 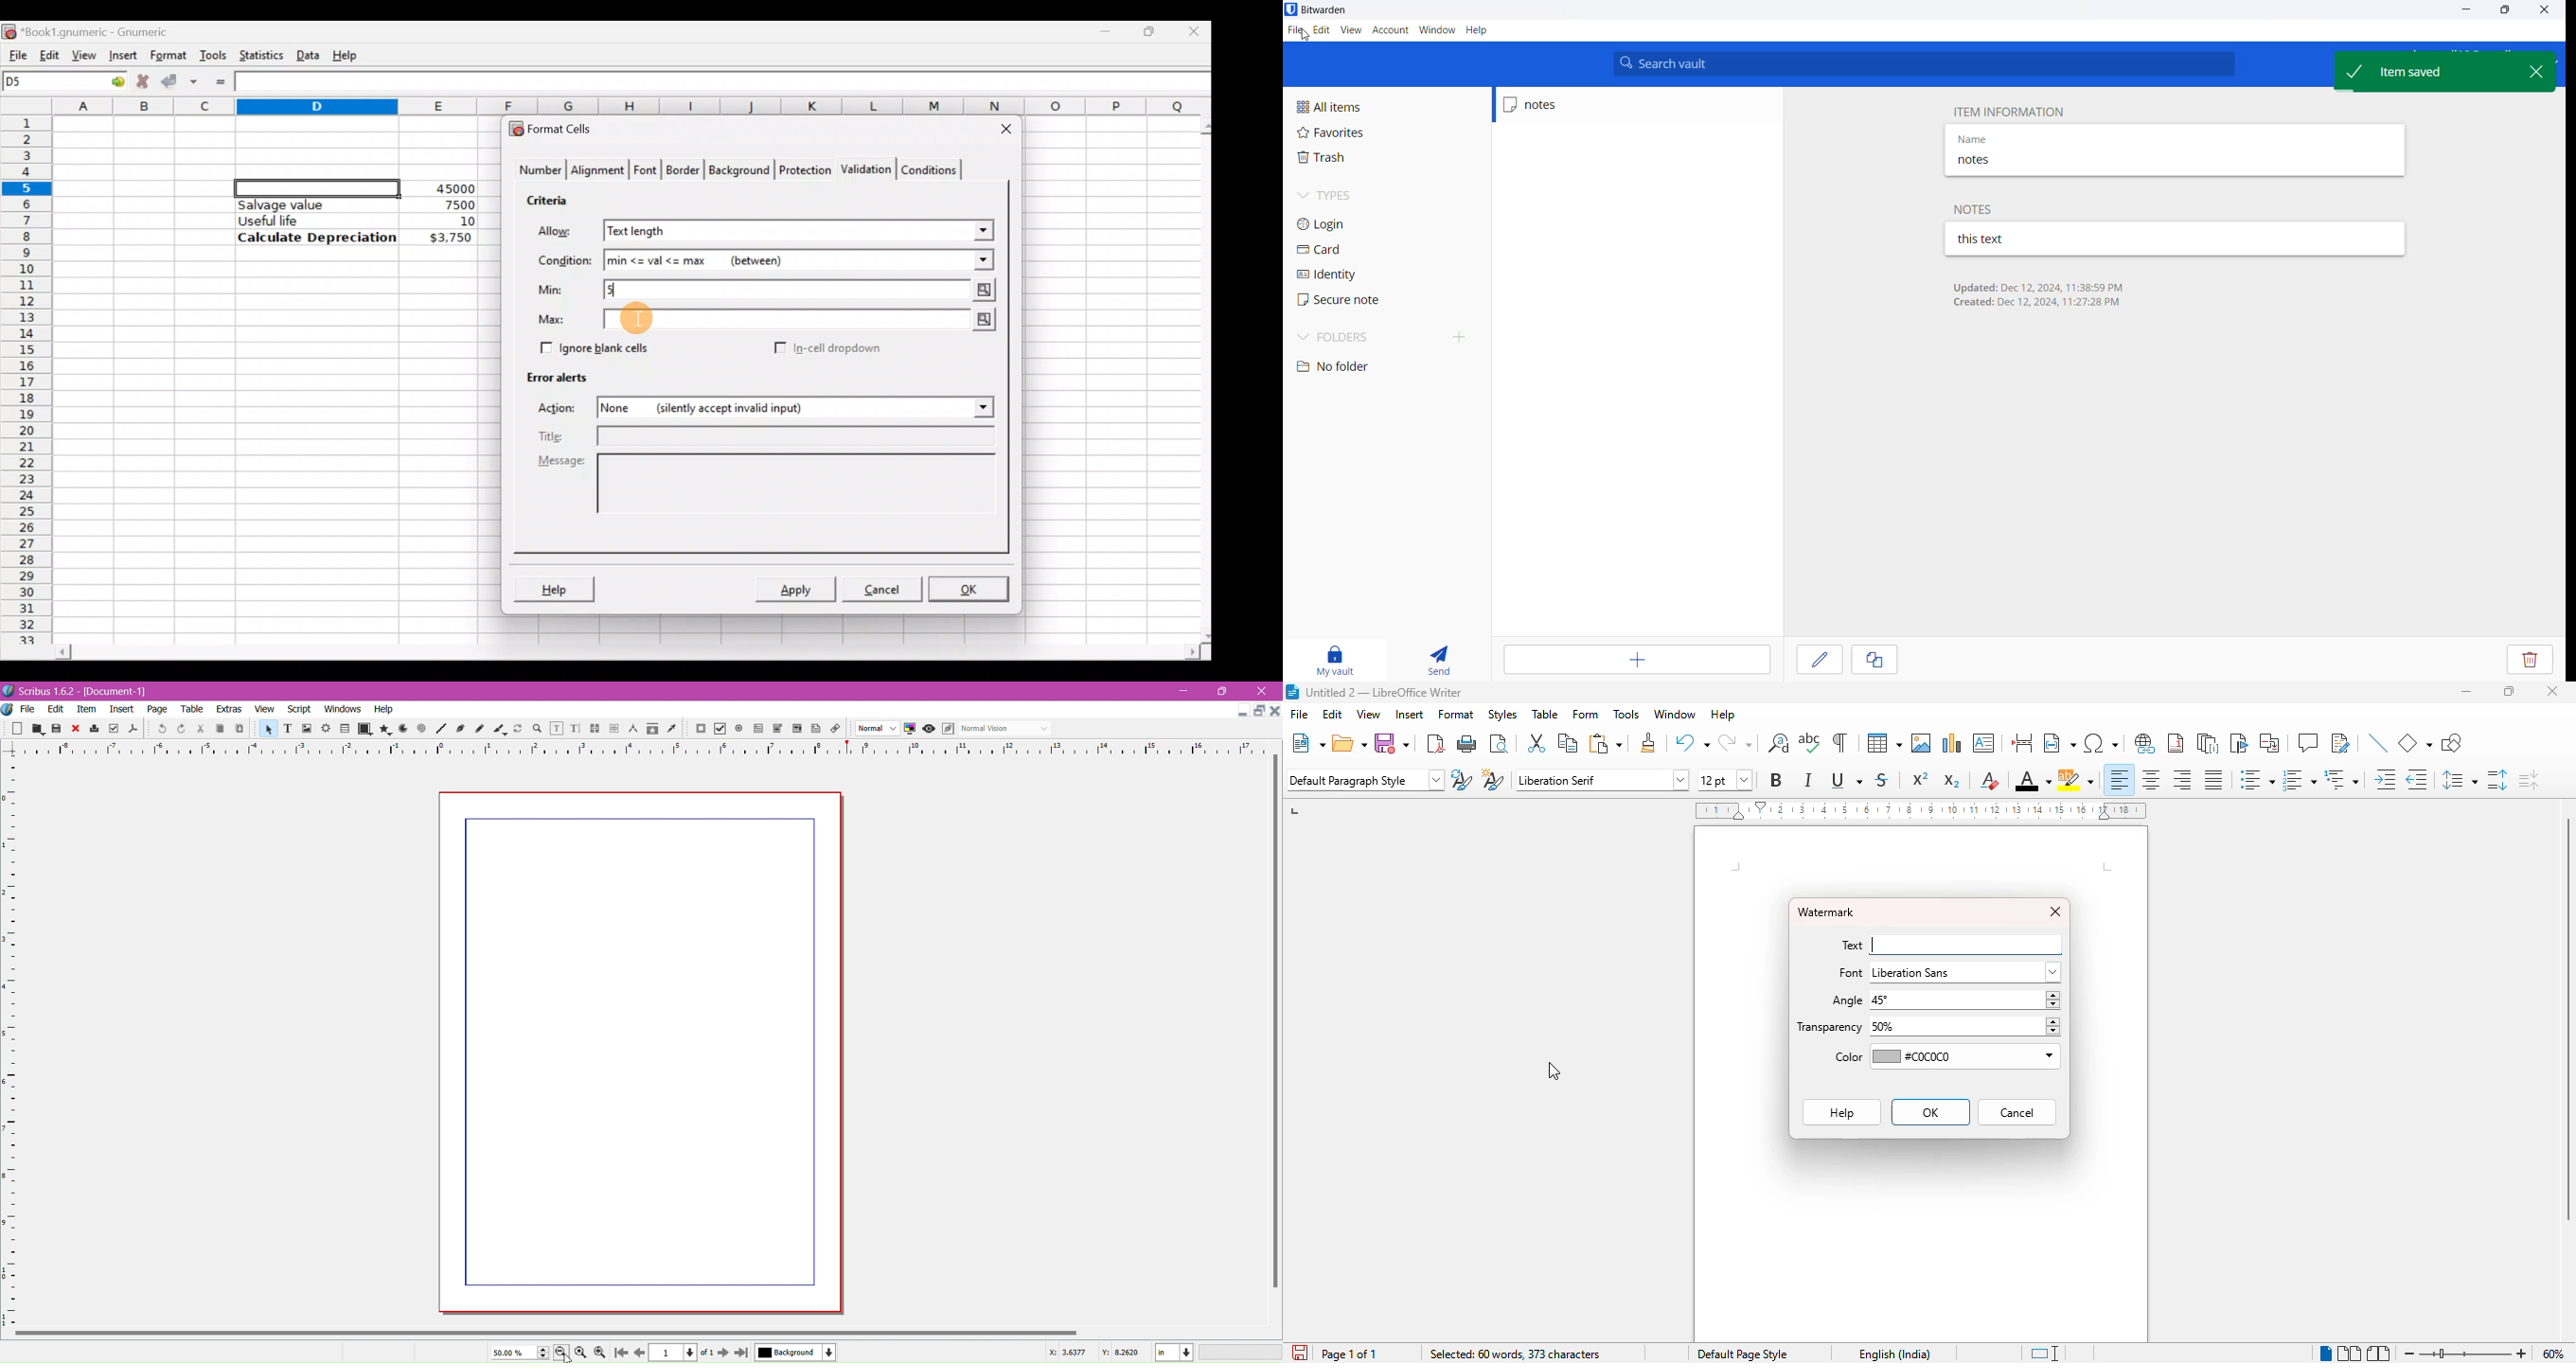 What do you see at coordinates (384, 710) in the screenshot?
I see `Help` at bounding box center [384, 710].